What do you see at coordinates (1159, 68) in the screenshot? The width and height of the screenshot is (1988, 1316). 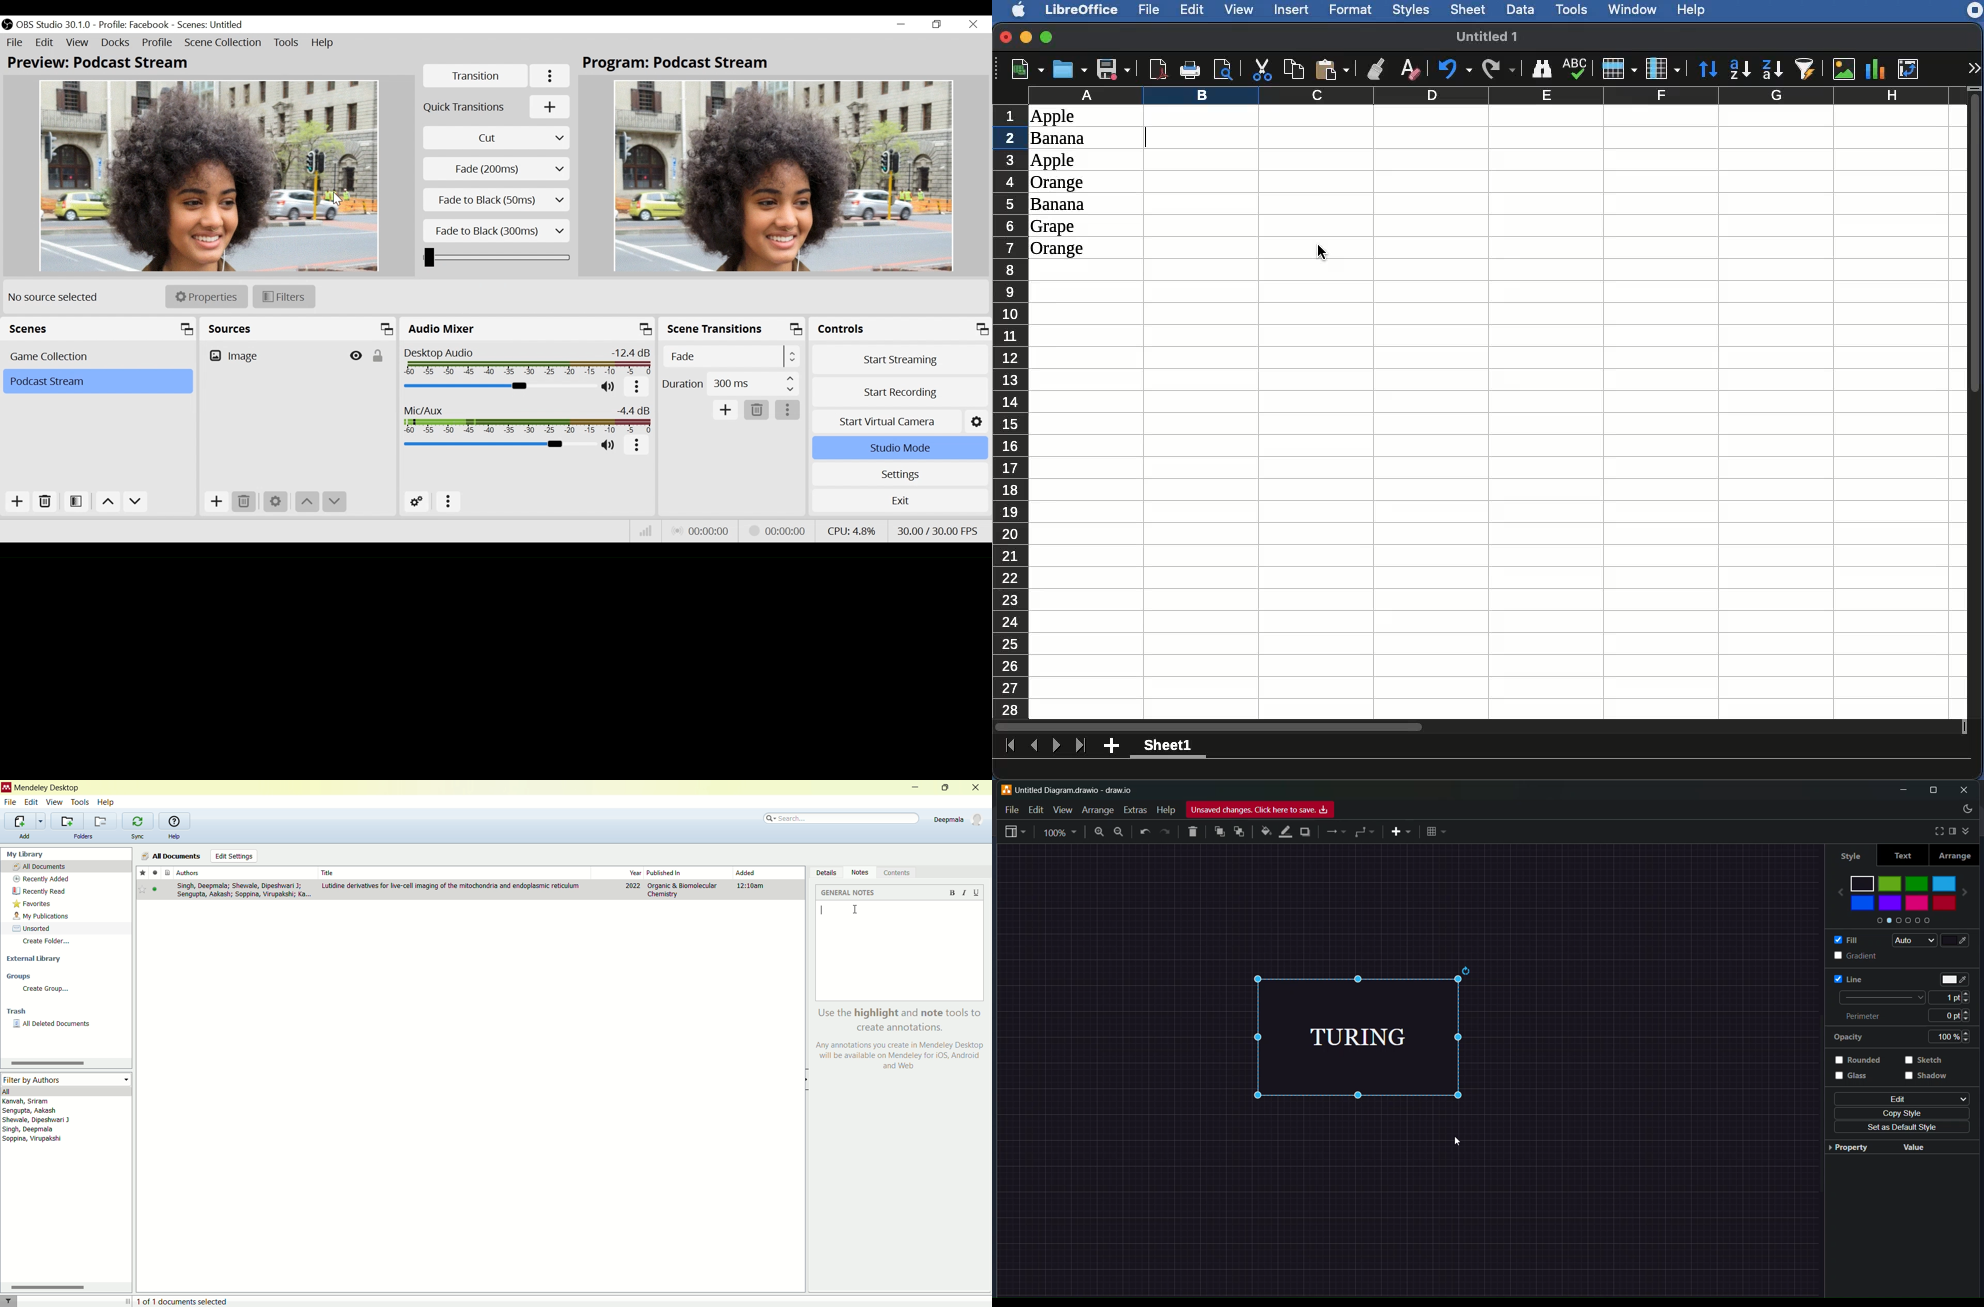 I see `Export directly as PDF` at bounding box center [1159, 68].